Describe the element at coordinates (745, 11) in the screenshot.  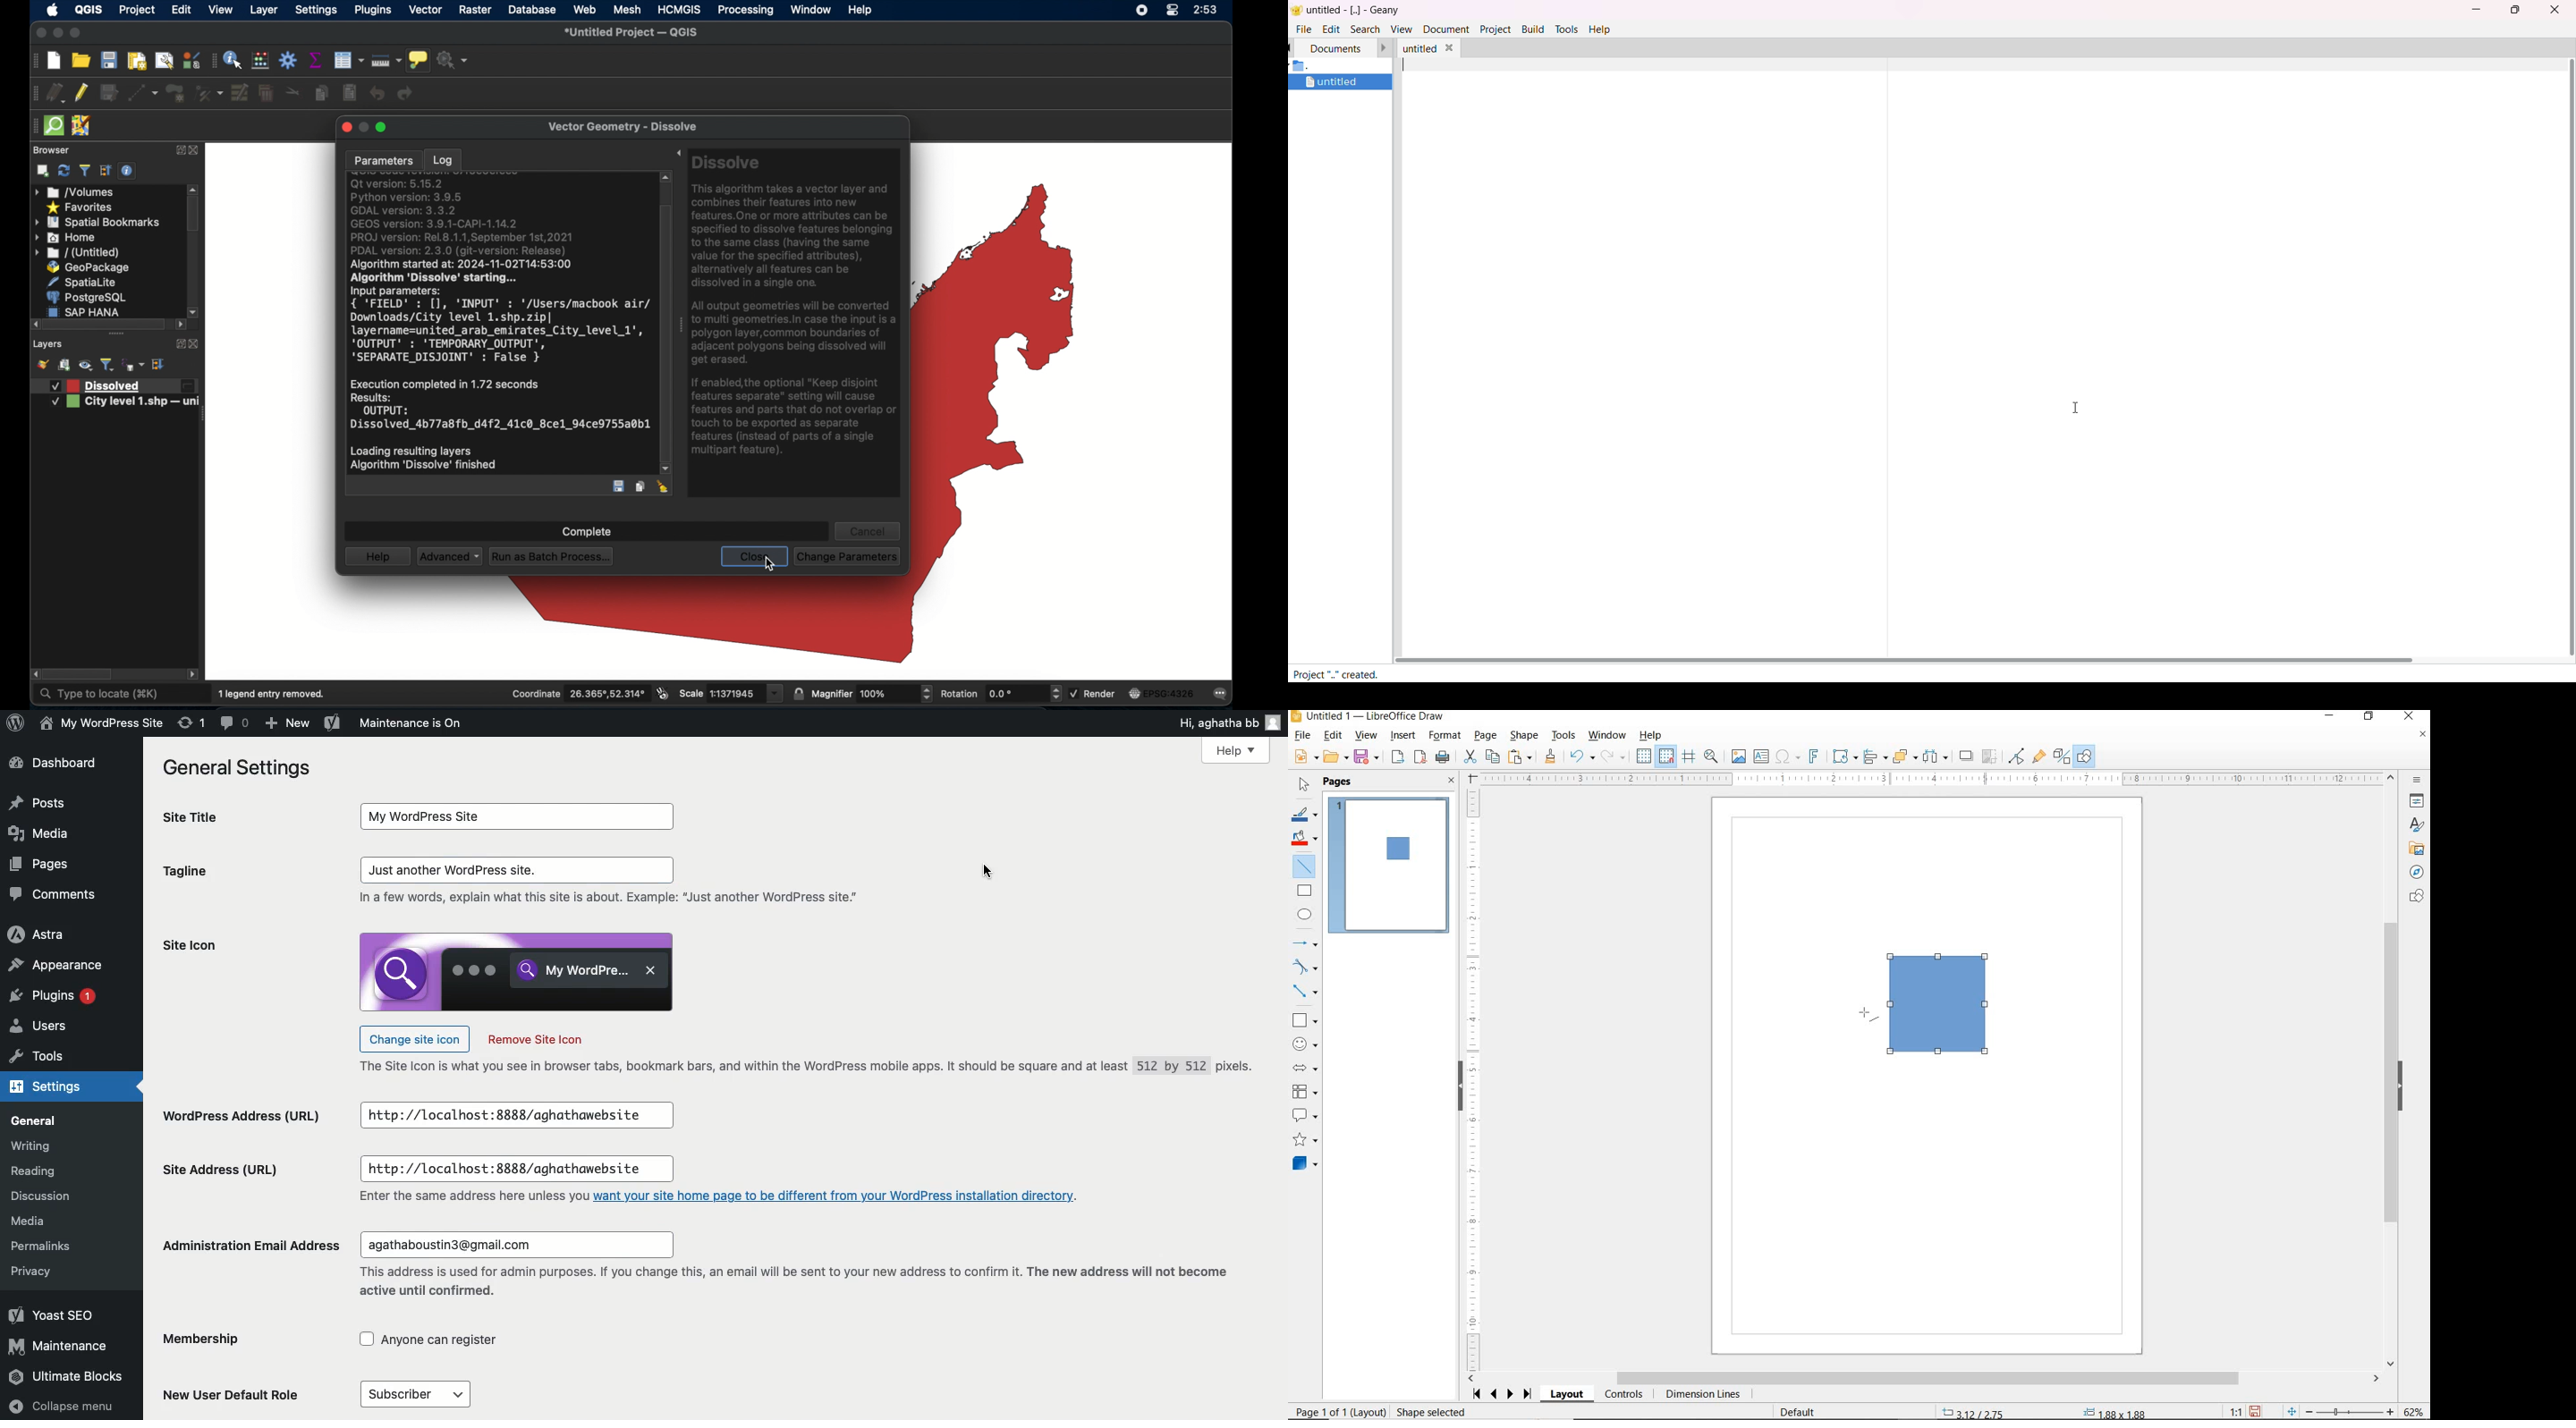
I see `processing` at that location.